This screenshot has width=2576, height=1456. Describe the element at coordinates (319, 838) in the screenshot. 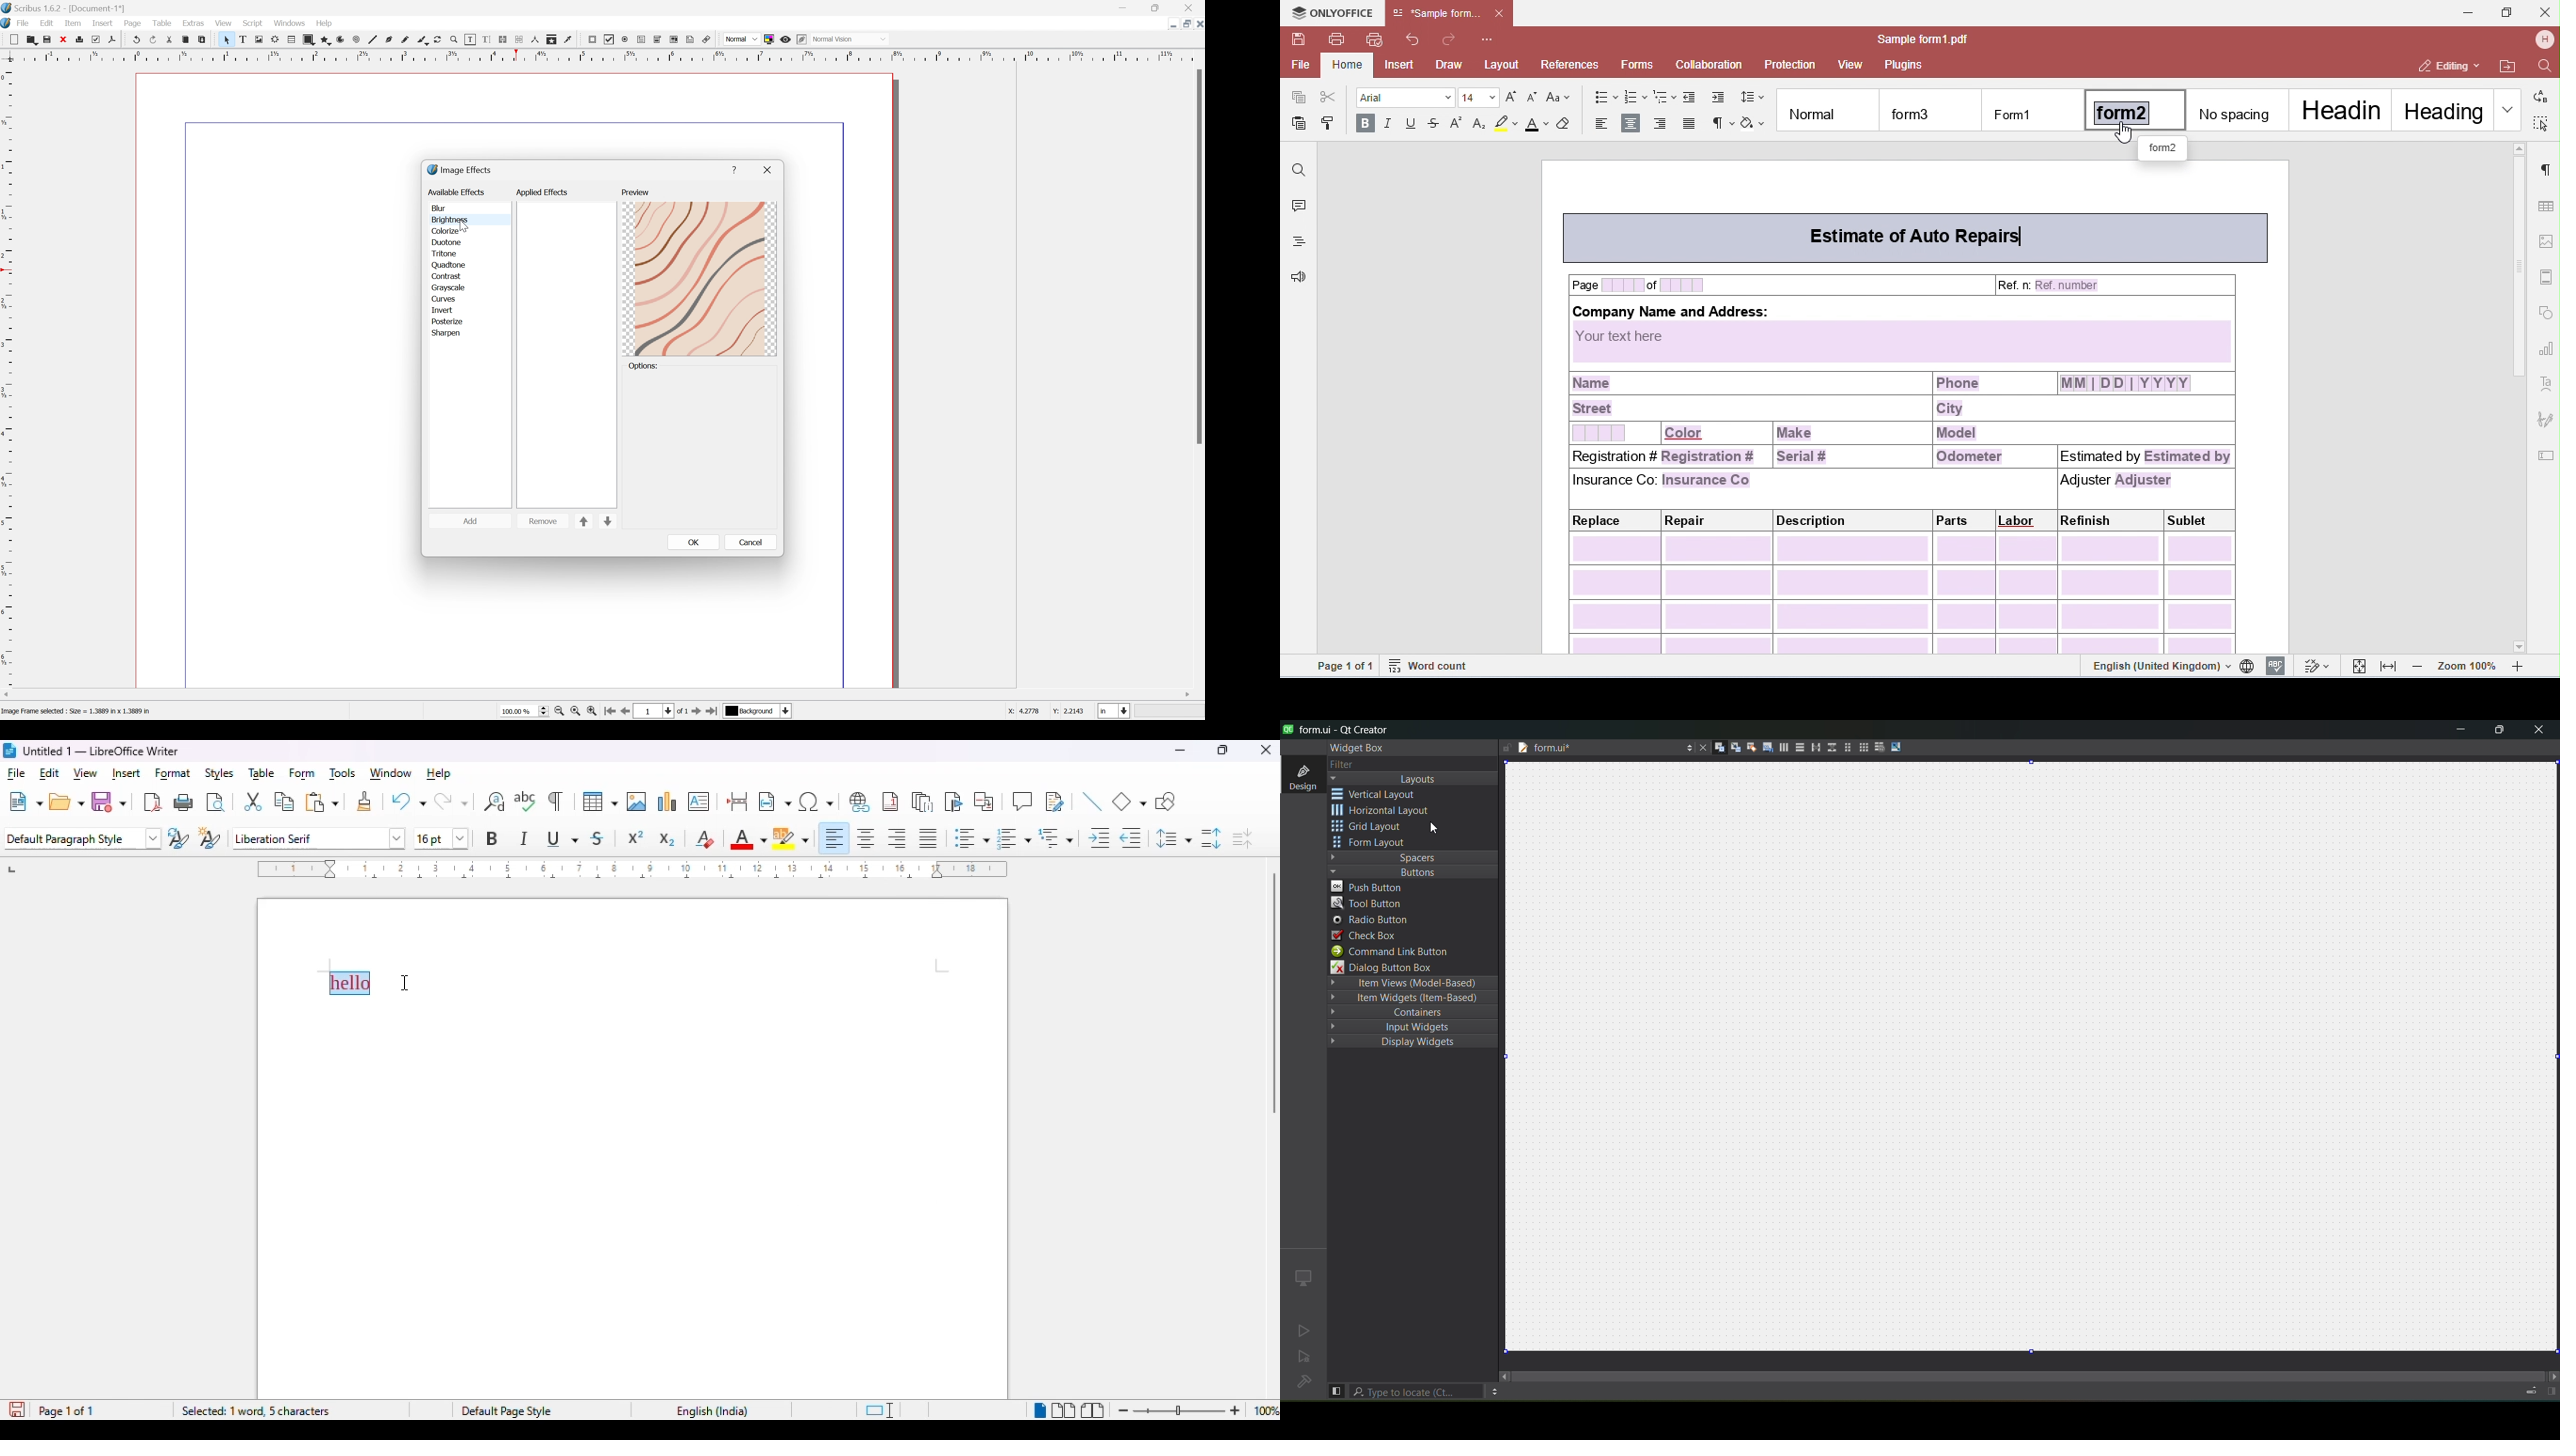

I see `font style` at that location.